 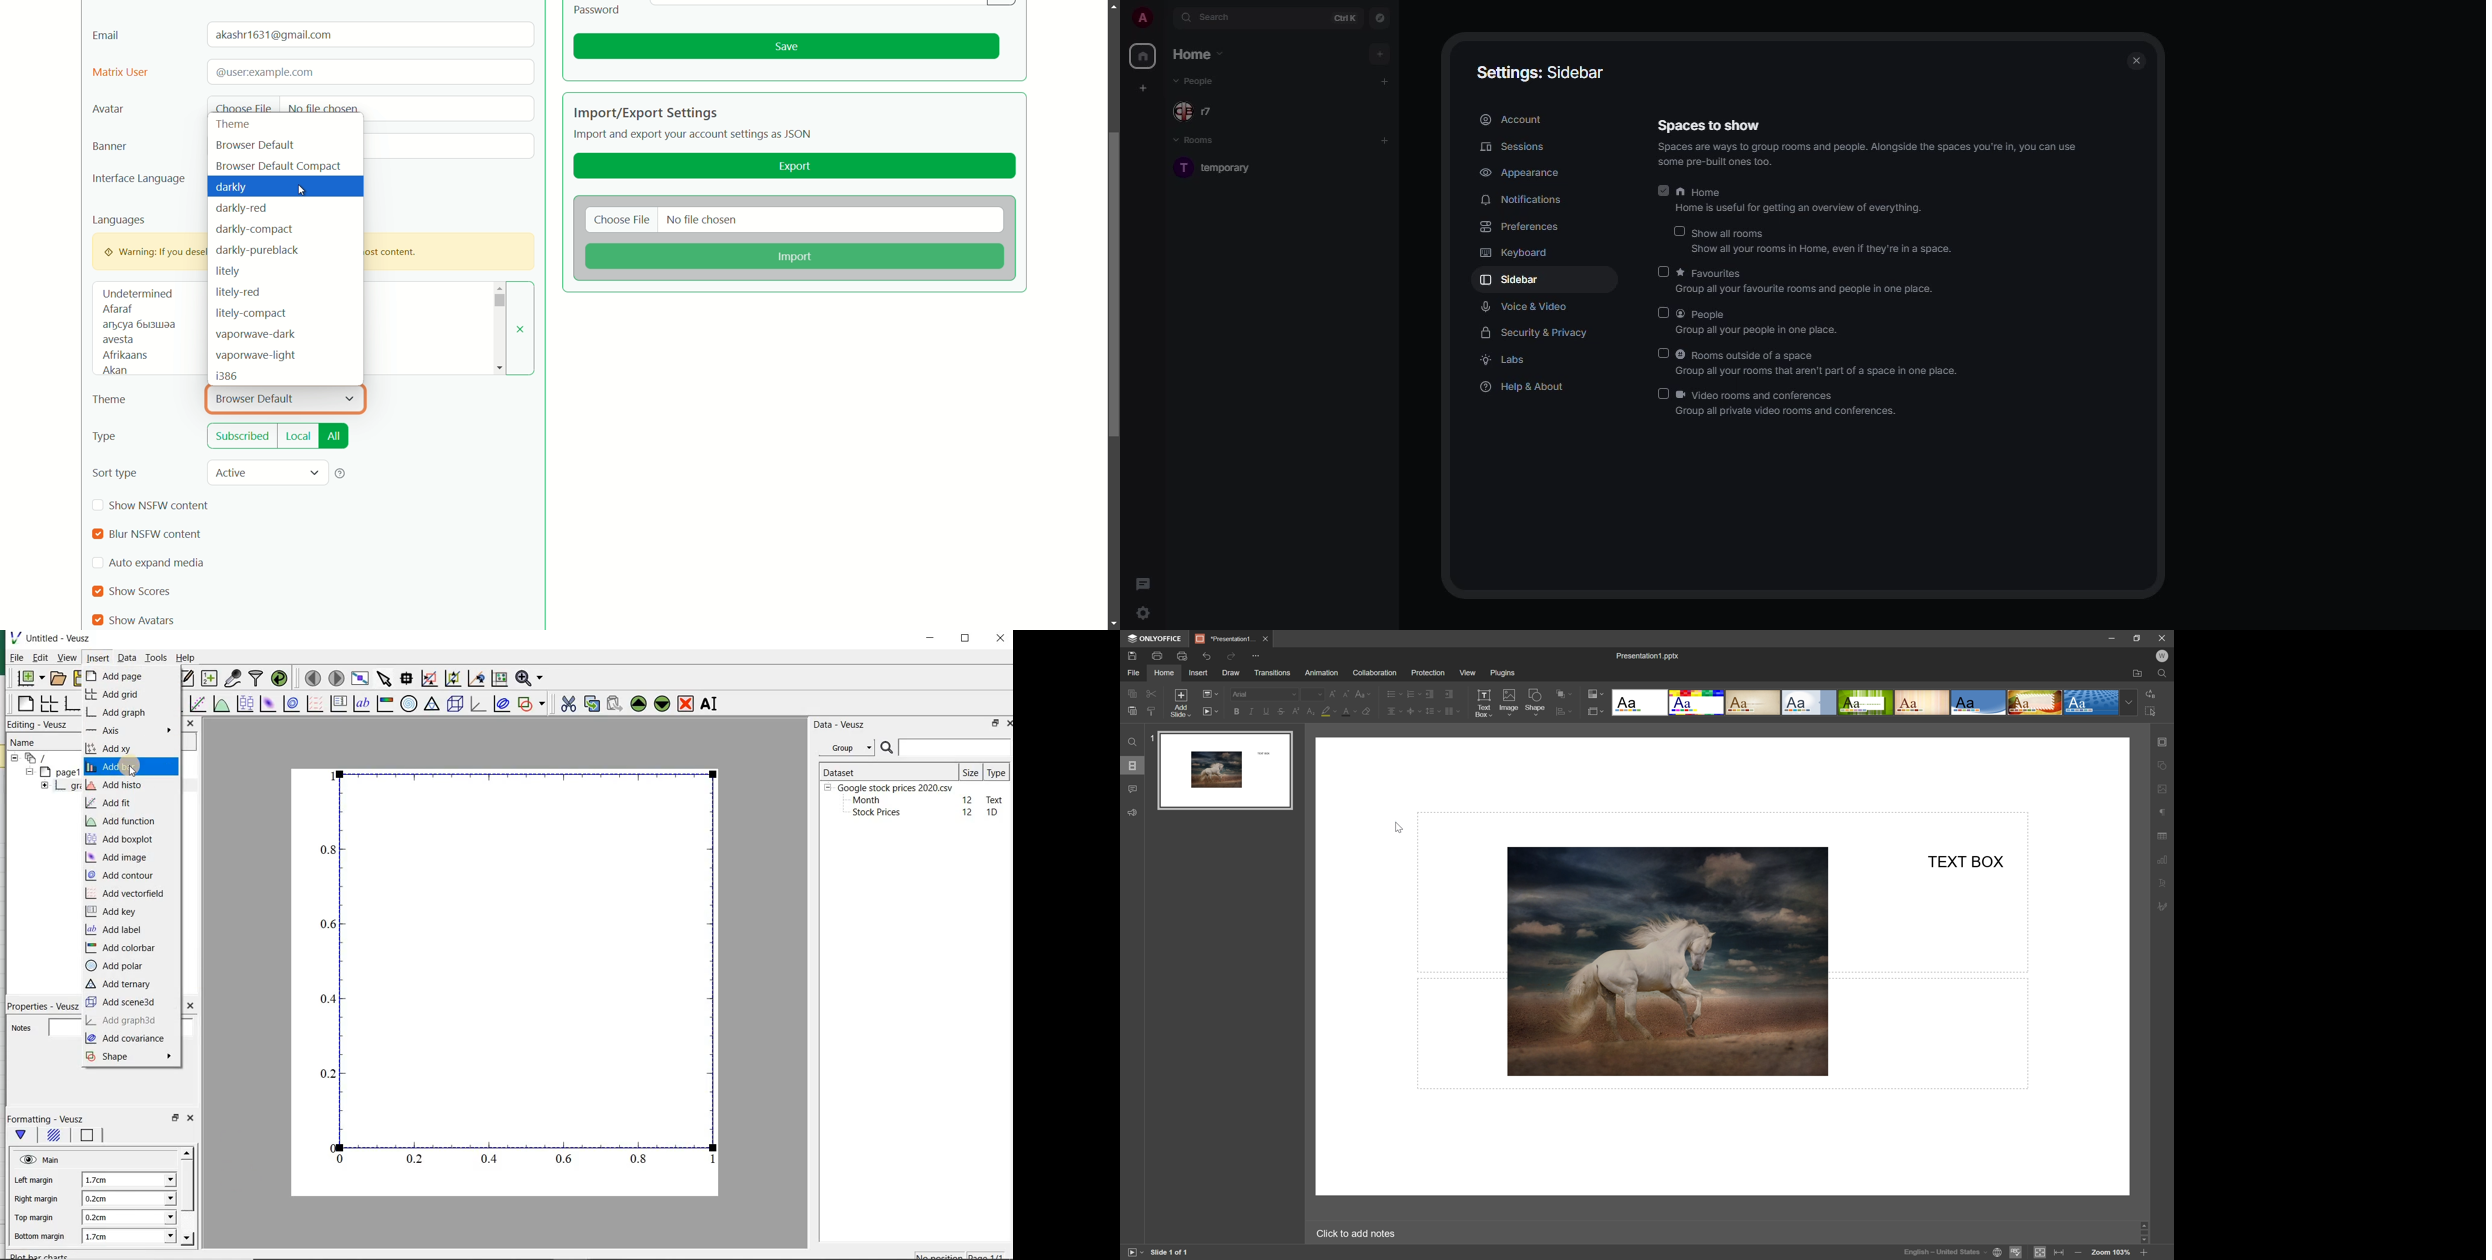 I want to click on people, so click(x=1198, y=84).